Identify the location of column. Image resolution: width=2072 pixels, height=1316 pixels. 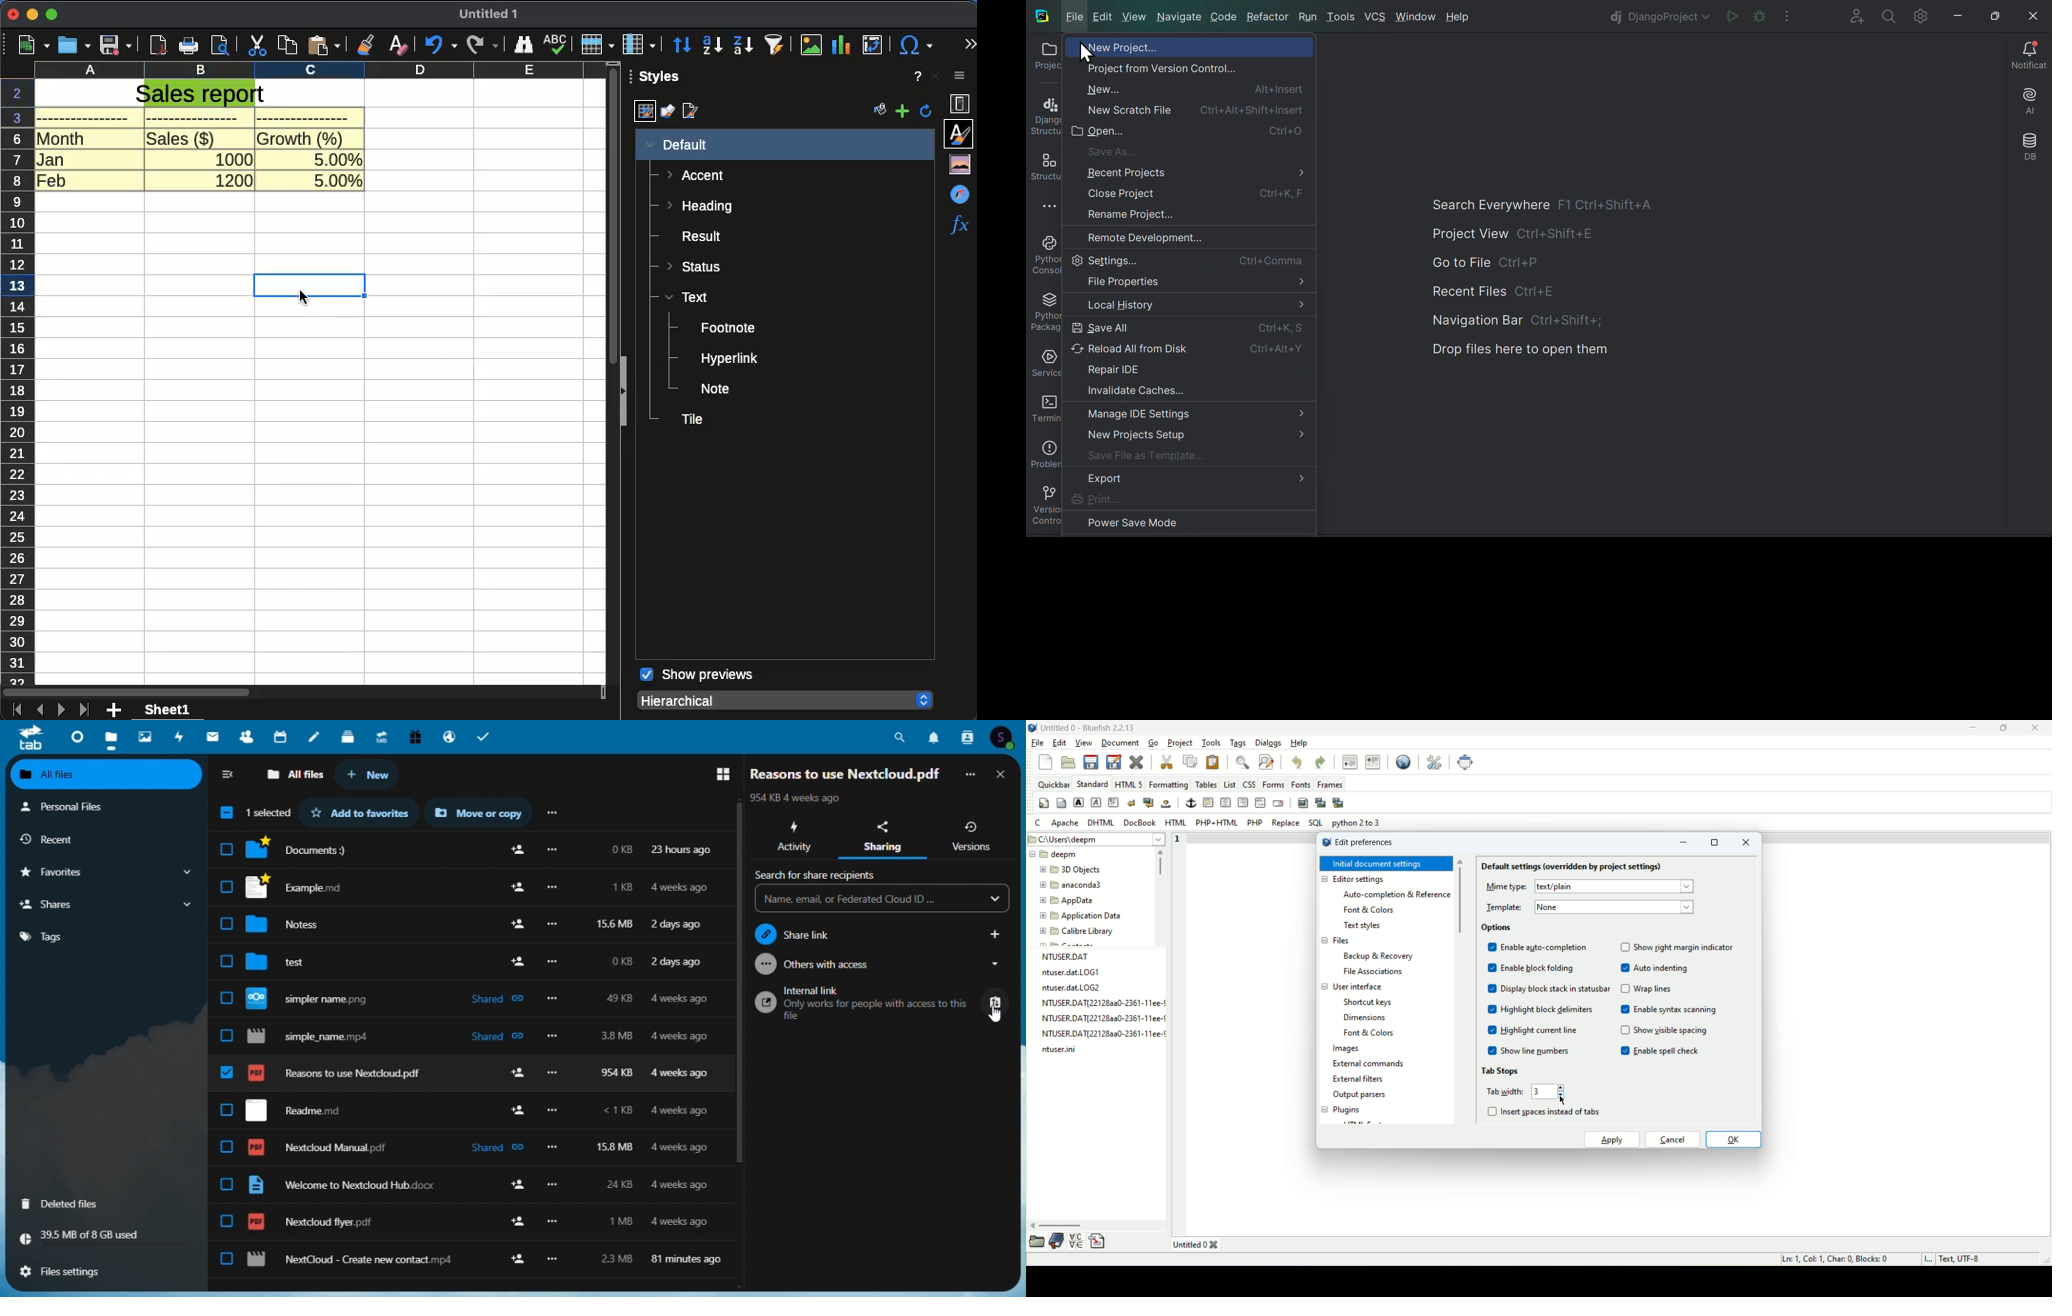
(639, 45).